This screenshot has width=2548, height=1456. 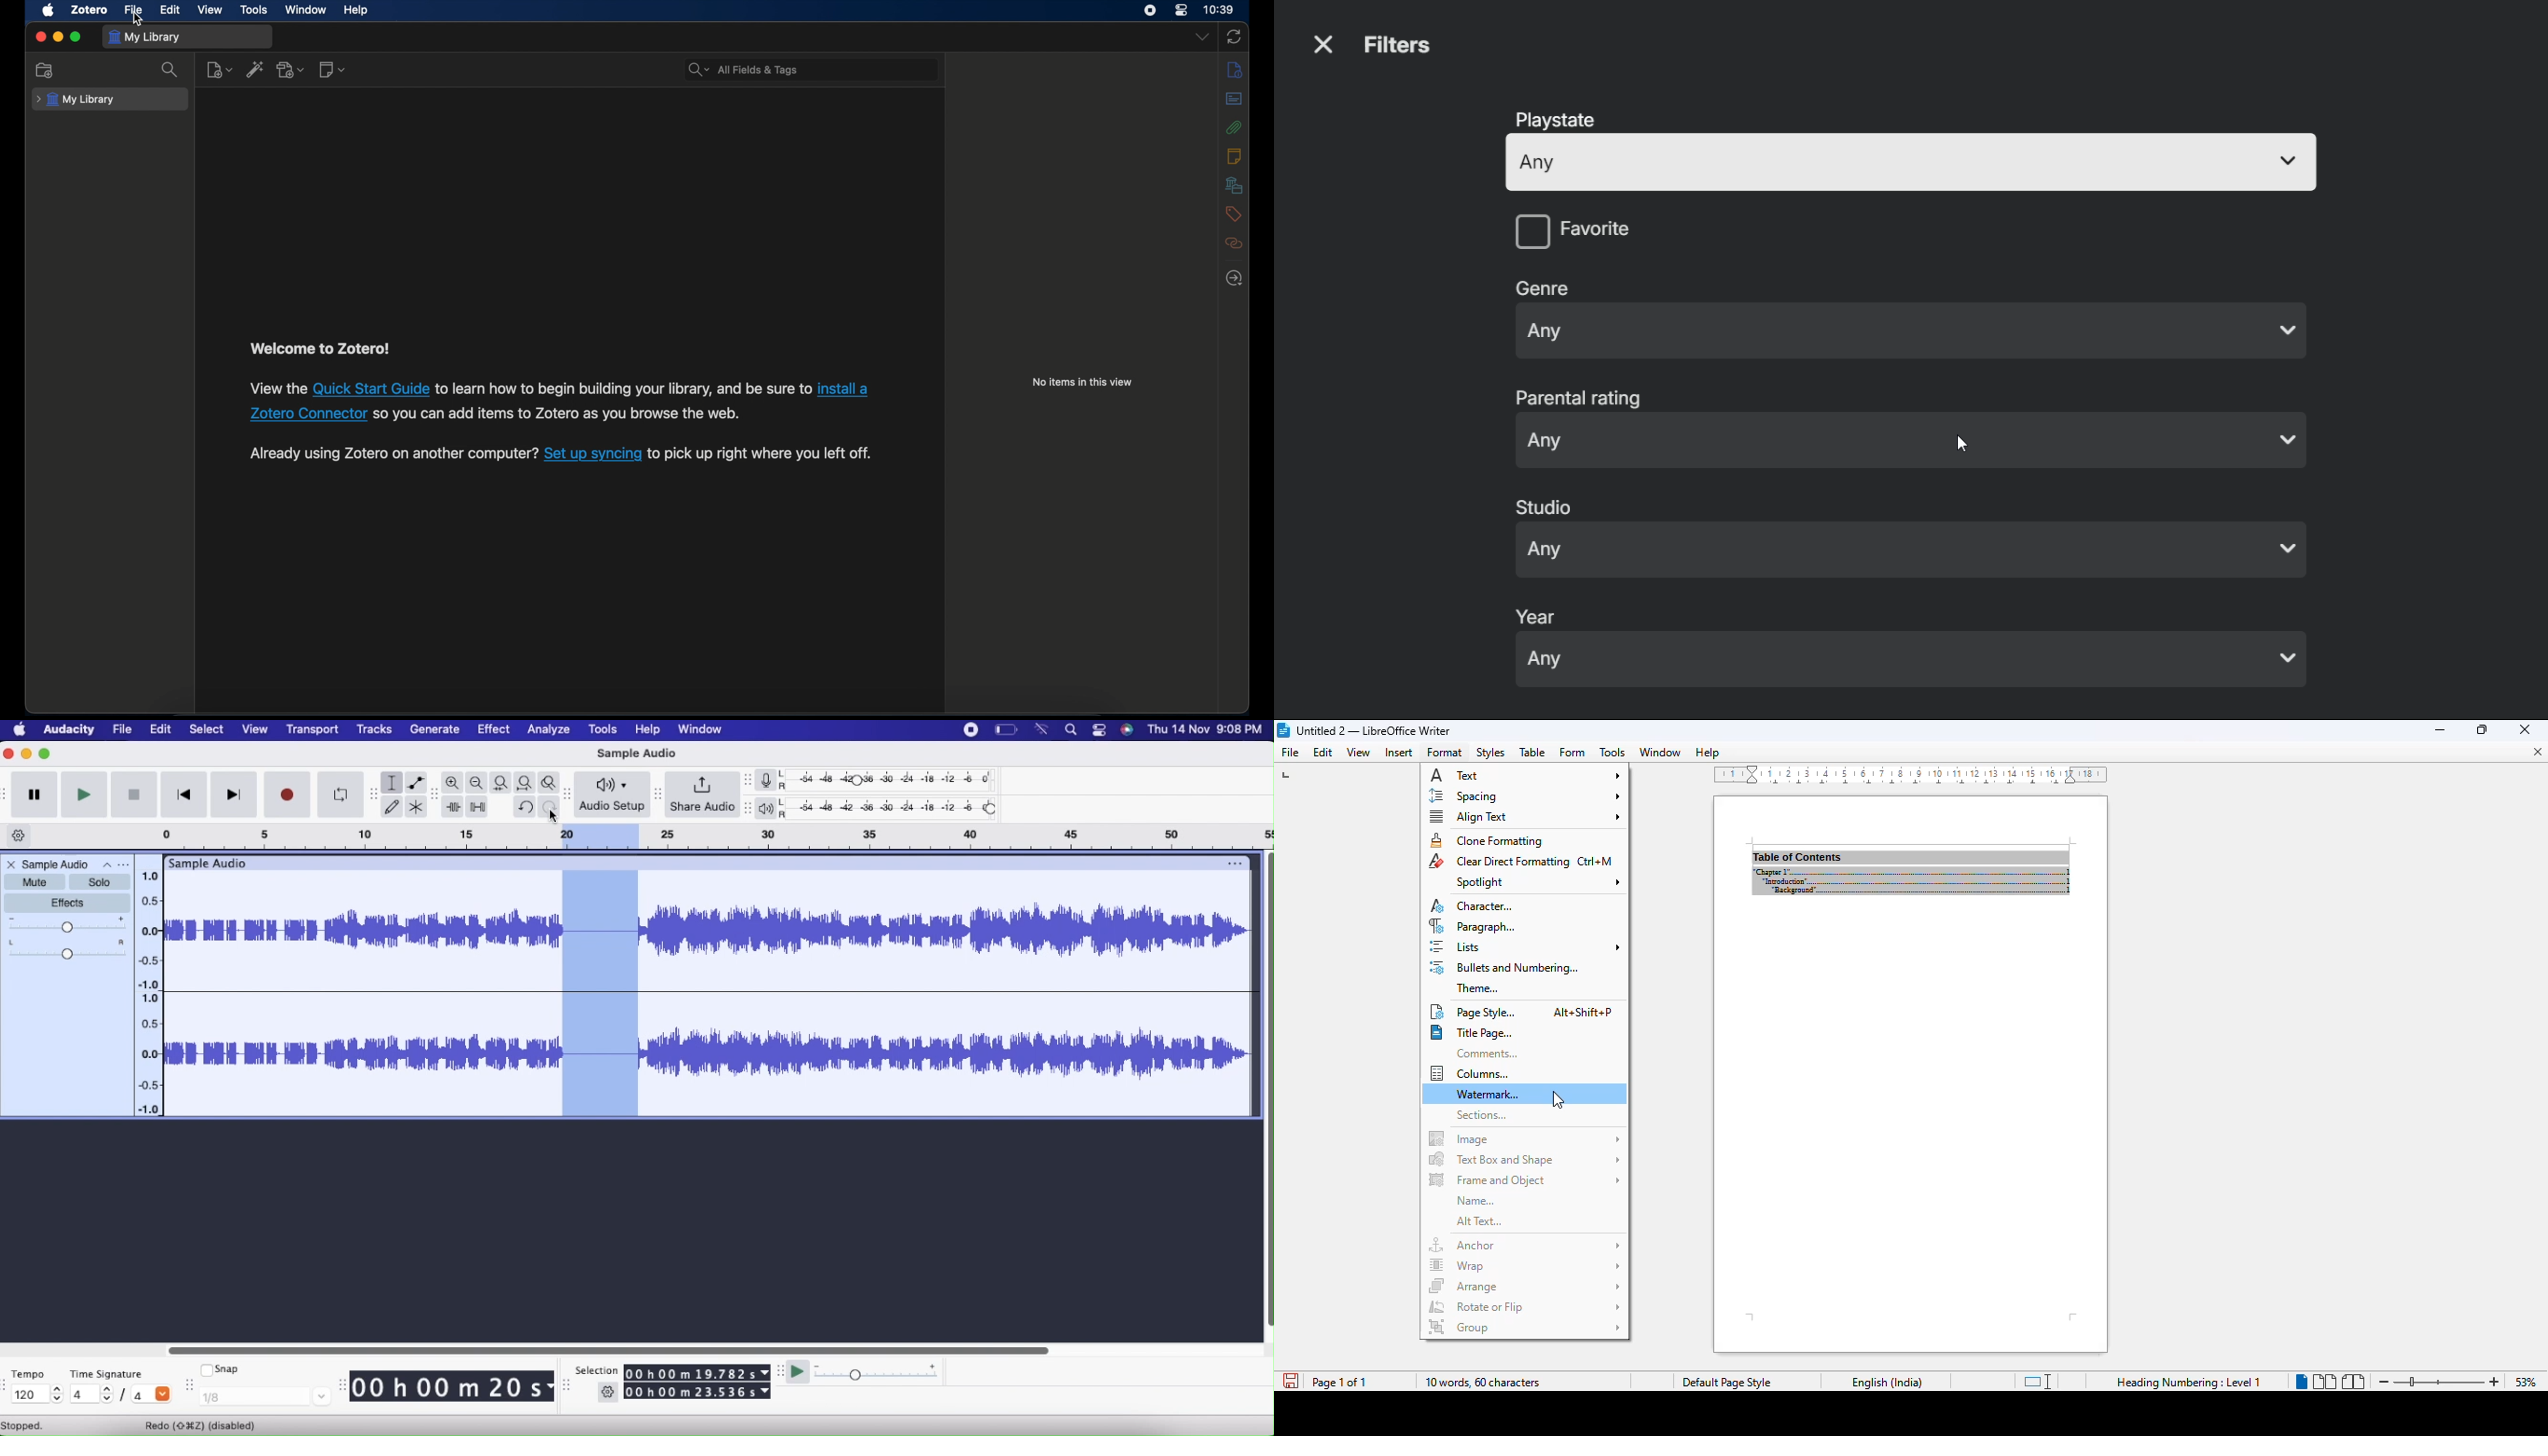 I want to click on single-page view, so click(x=2301, y=1382).